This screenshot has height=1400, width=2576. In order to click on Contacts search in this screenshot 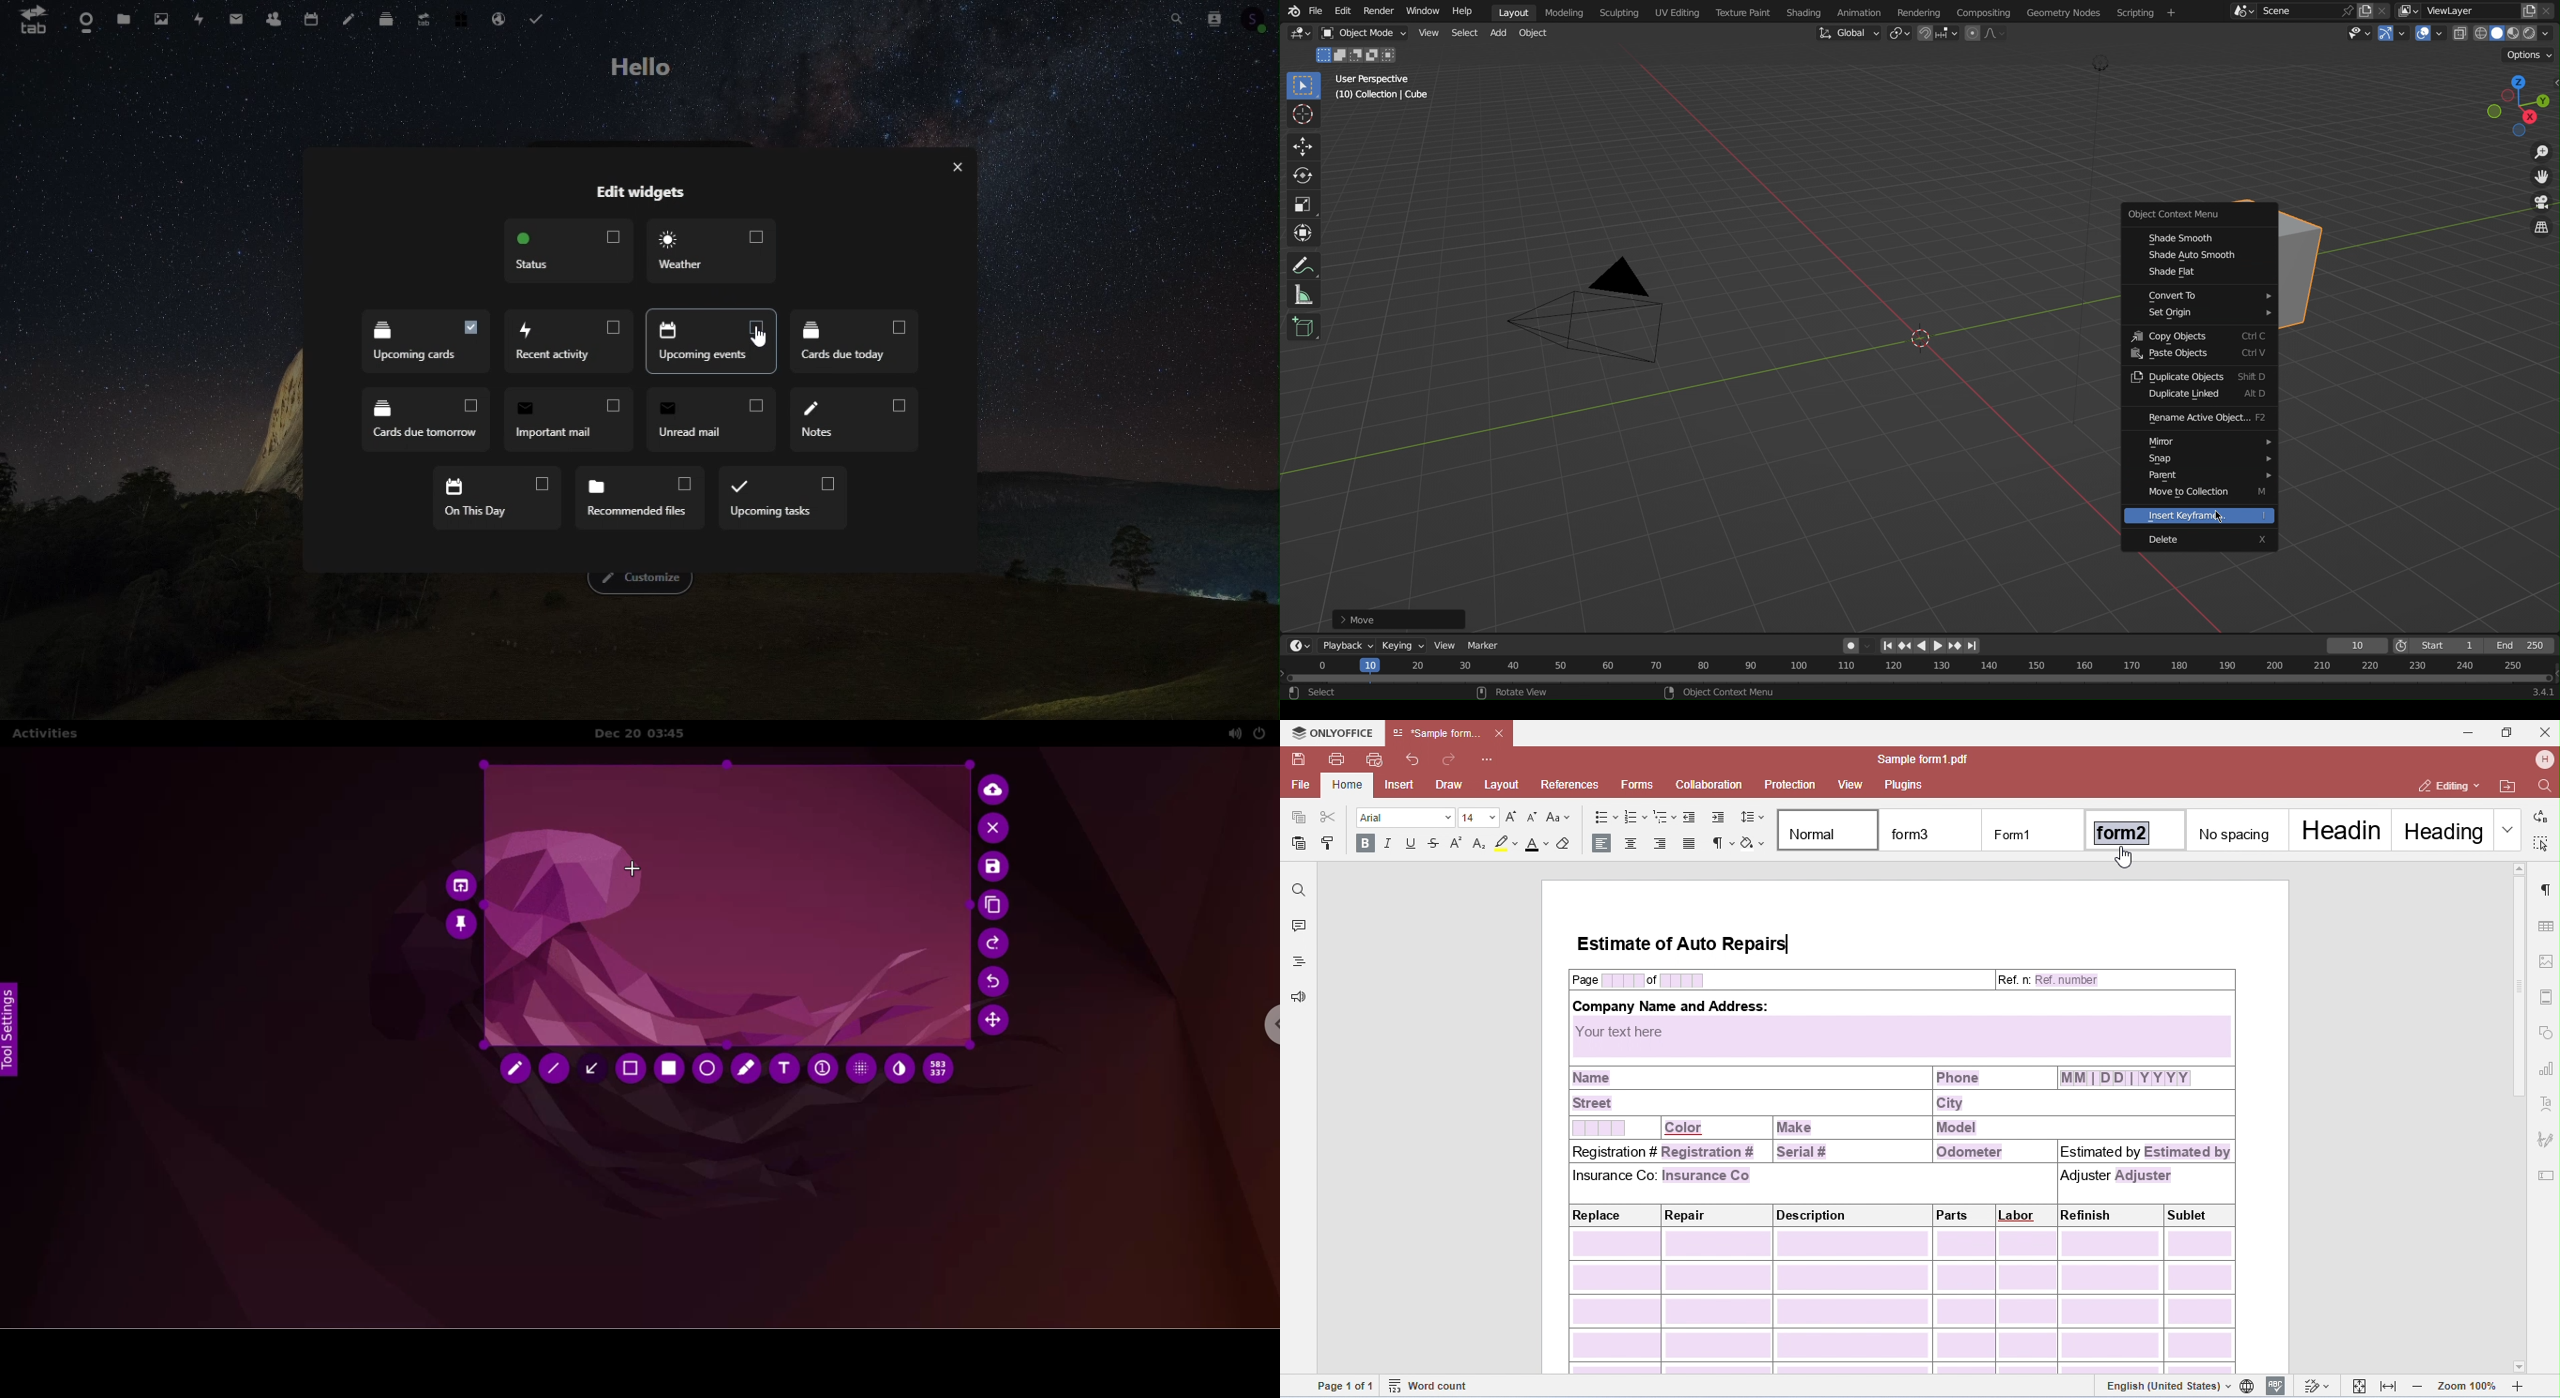, I will do `click(1212, 18)`.